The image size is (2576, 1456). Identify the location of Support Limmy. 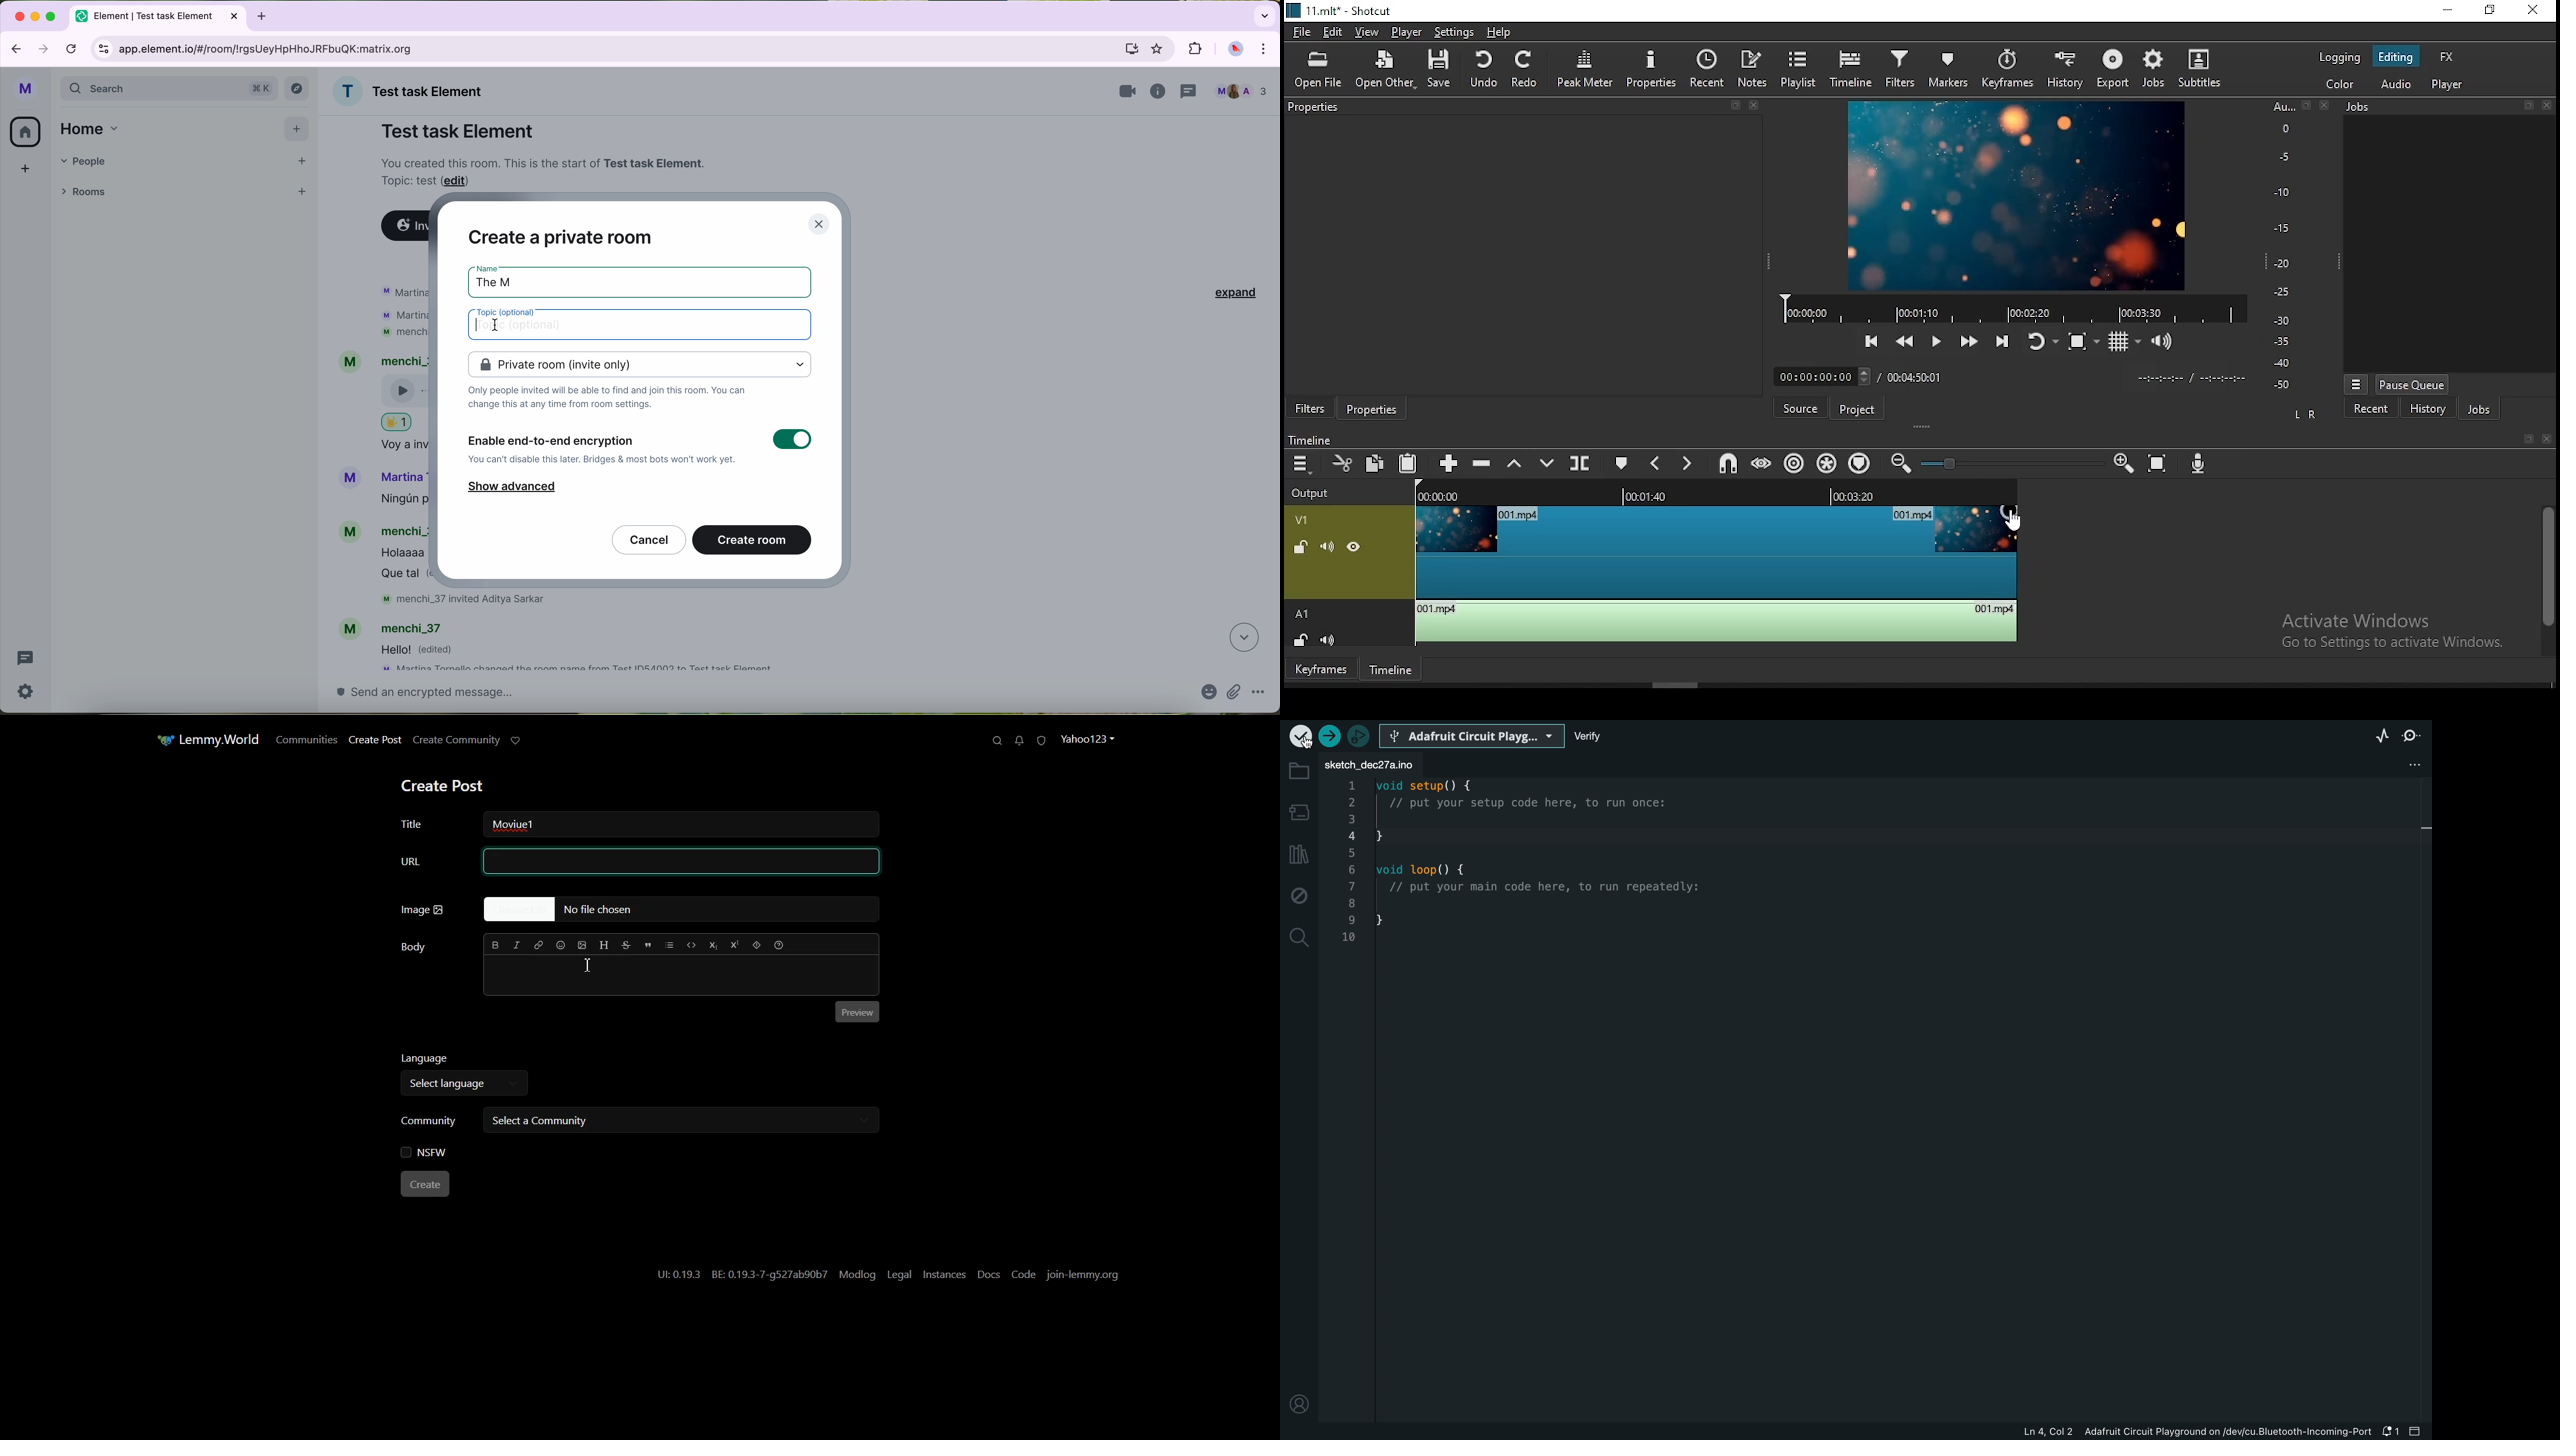
(519, 741).